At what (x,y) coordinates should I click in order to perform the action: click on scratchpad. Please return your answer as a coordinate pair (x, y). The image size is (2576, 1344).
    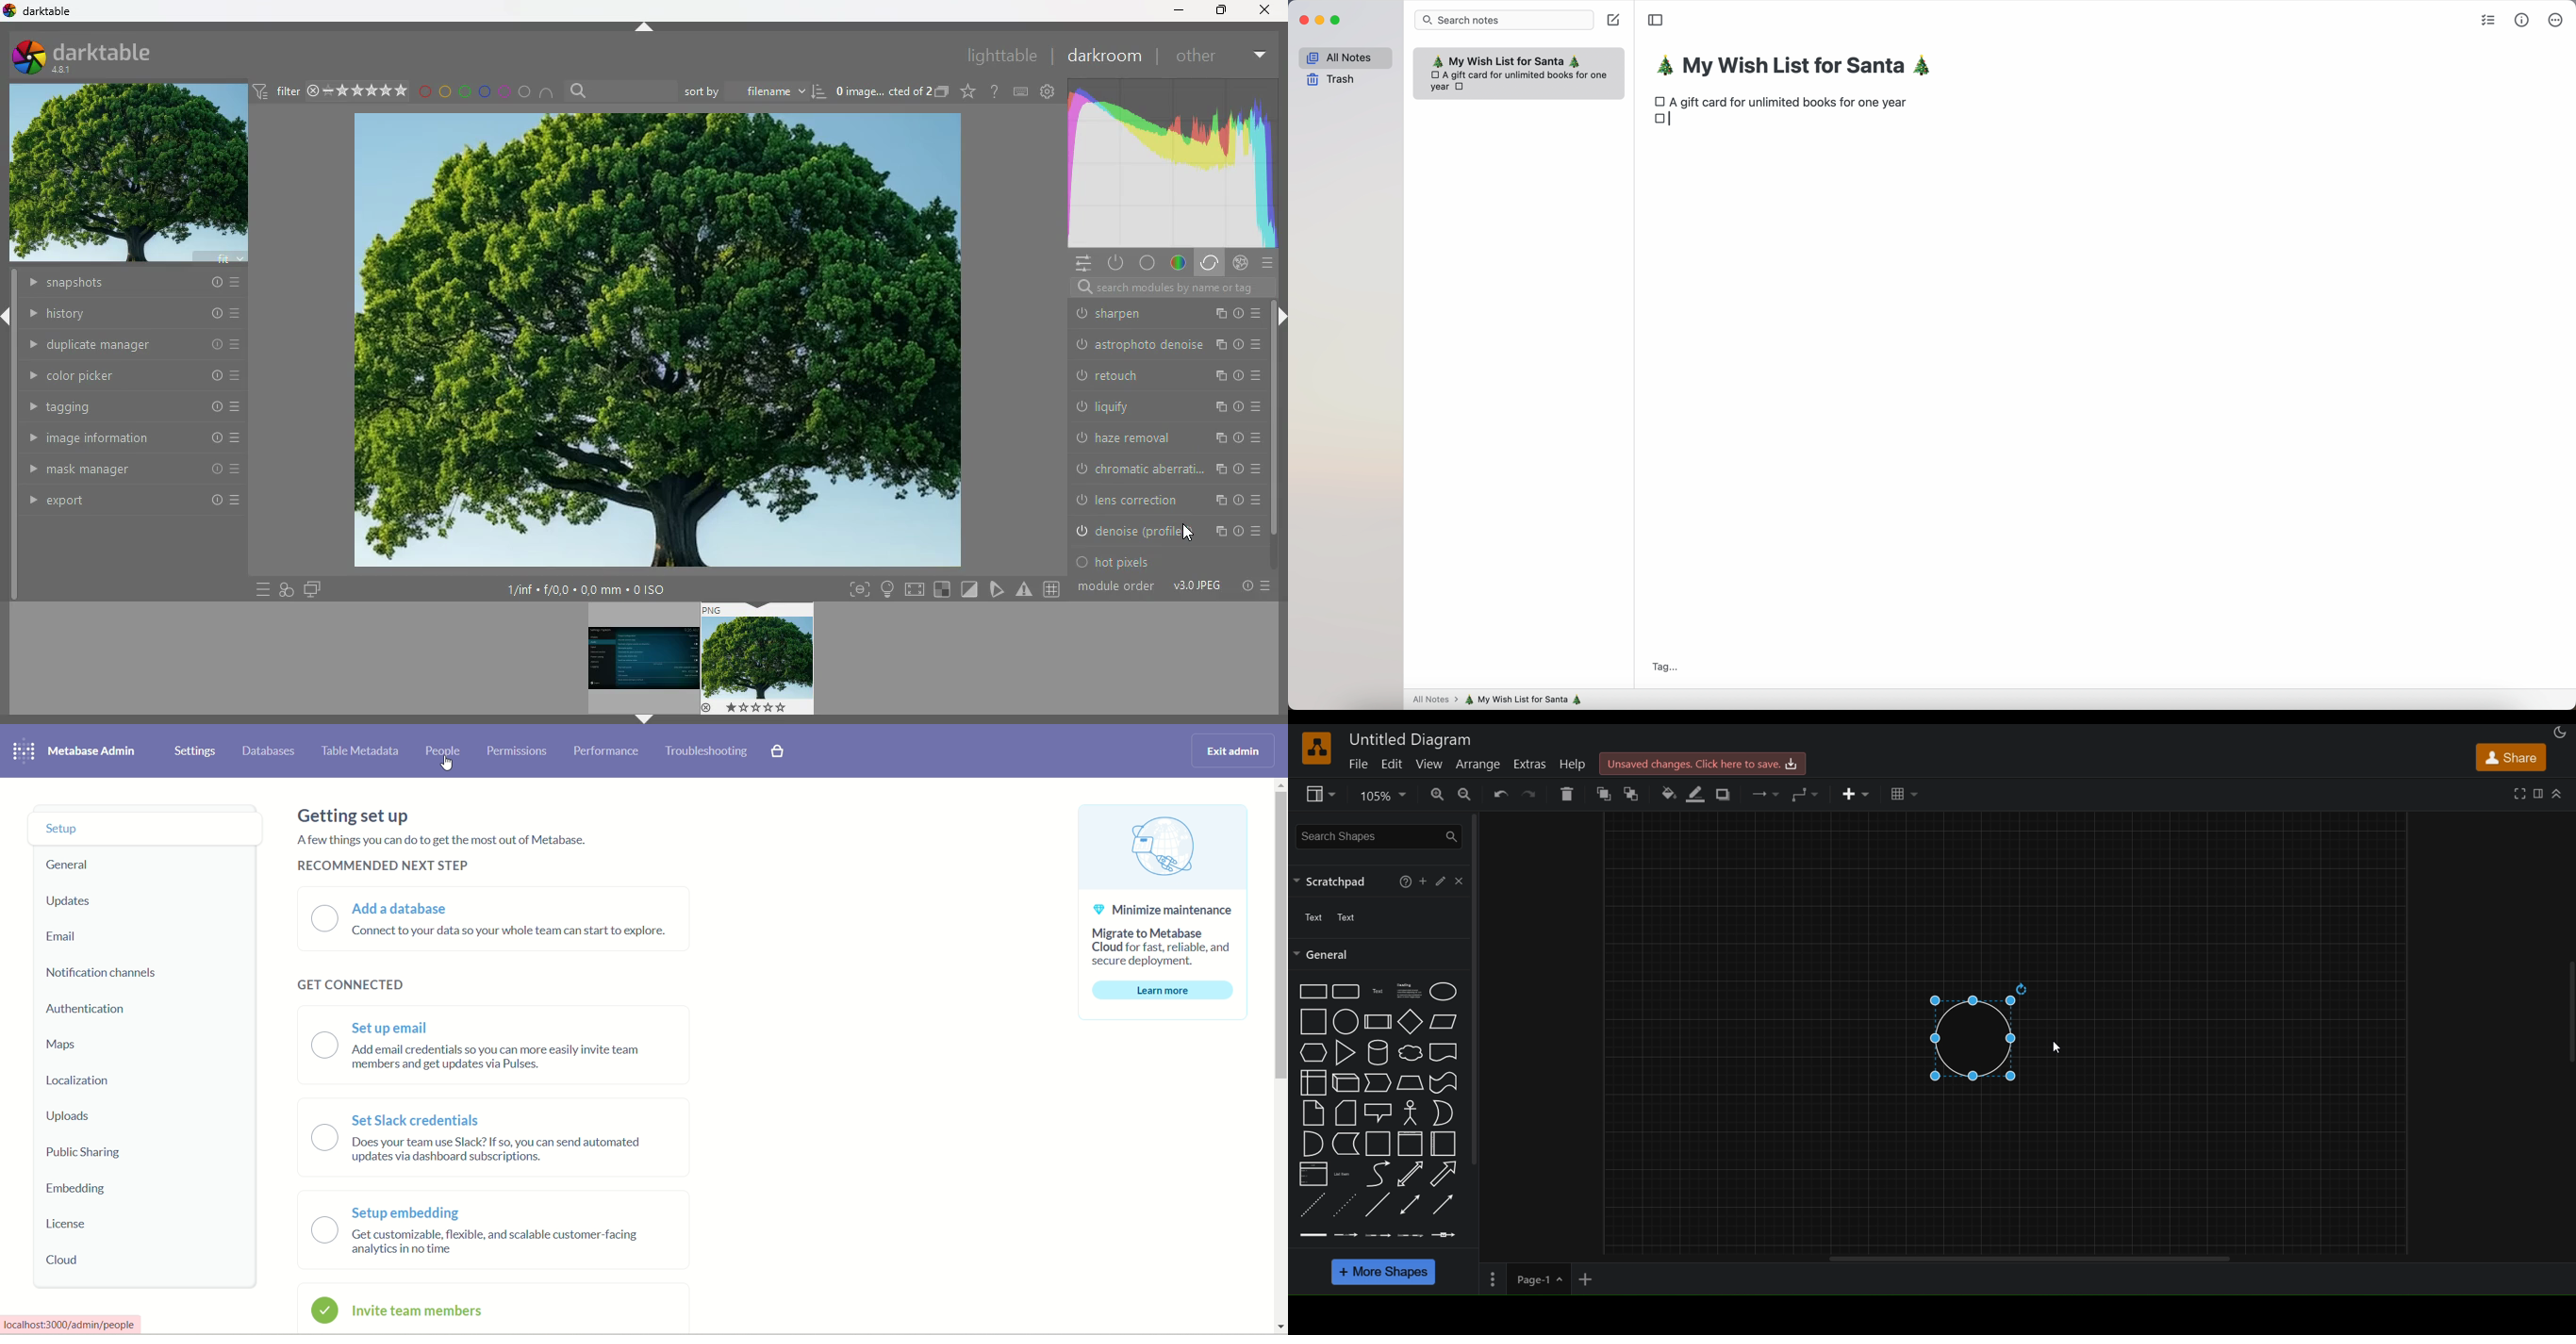
    Looking at the image, I should click on (1334, 880).